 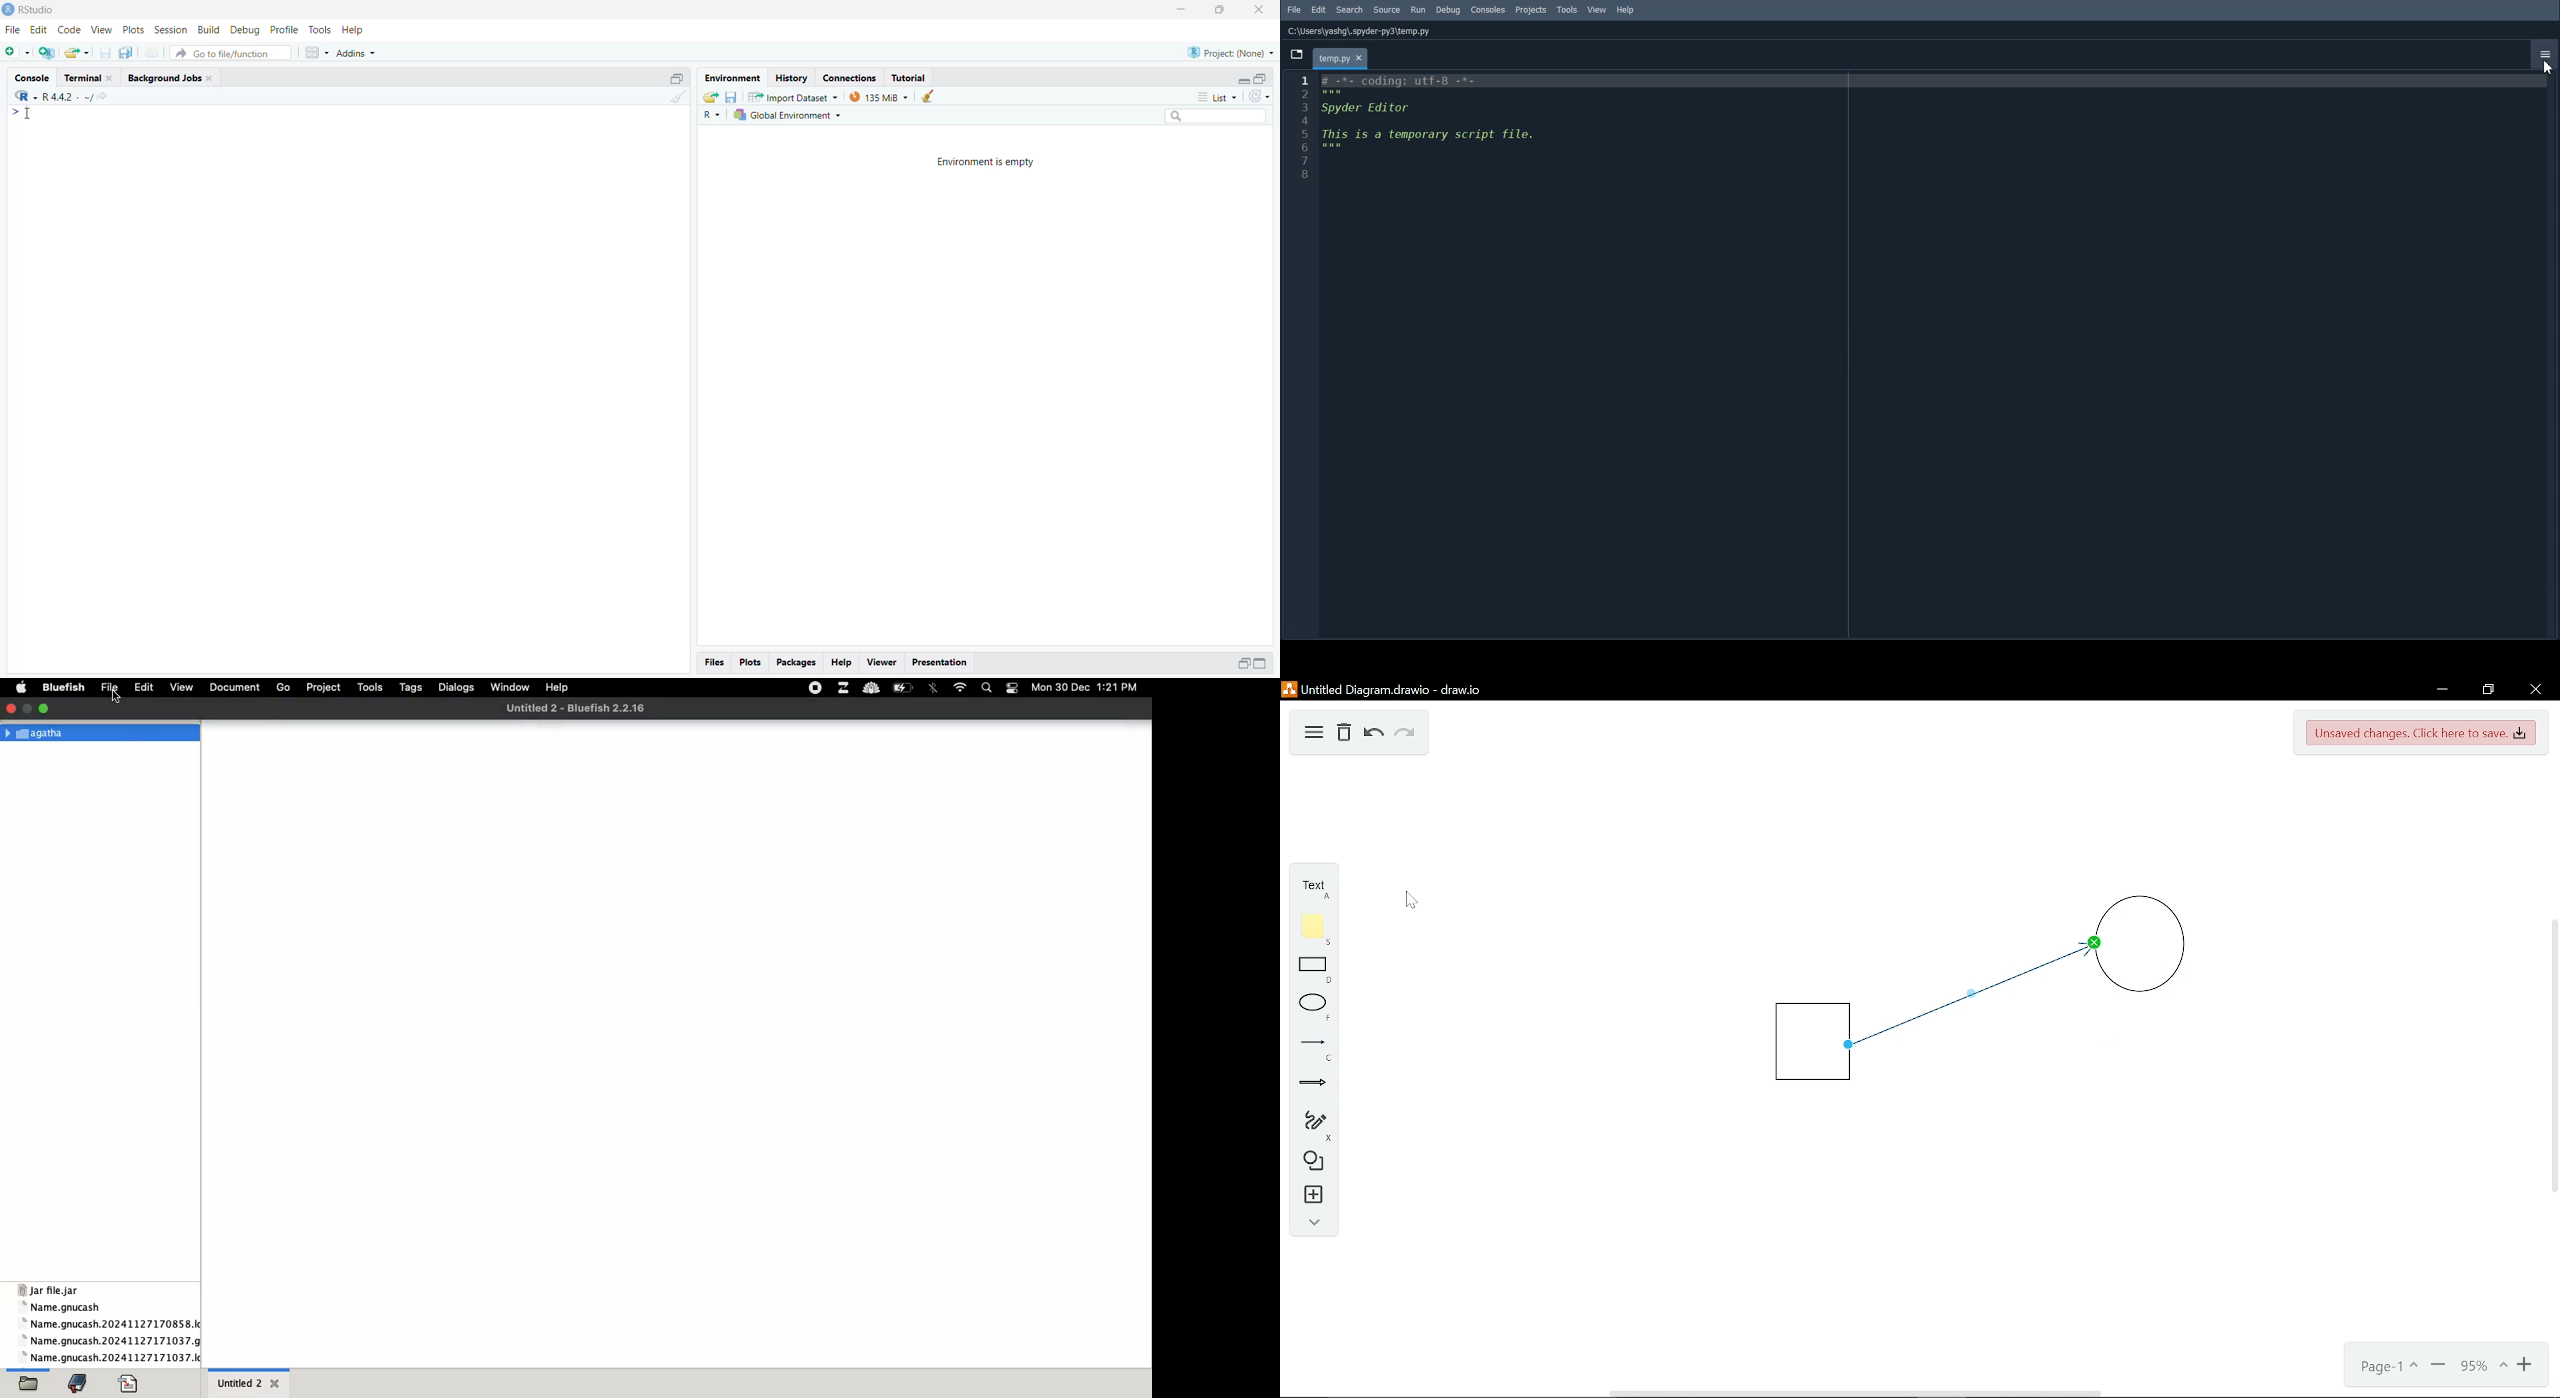 What do you see at coordinates (2442, 690) in the screenshot?
I see `Minimize` at bounding box center [2442, 690].